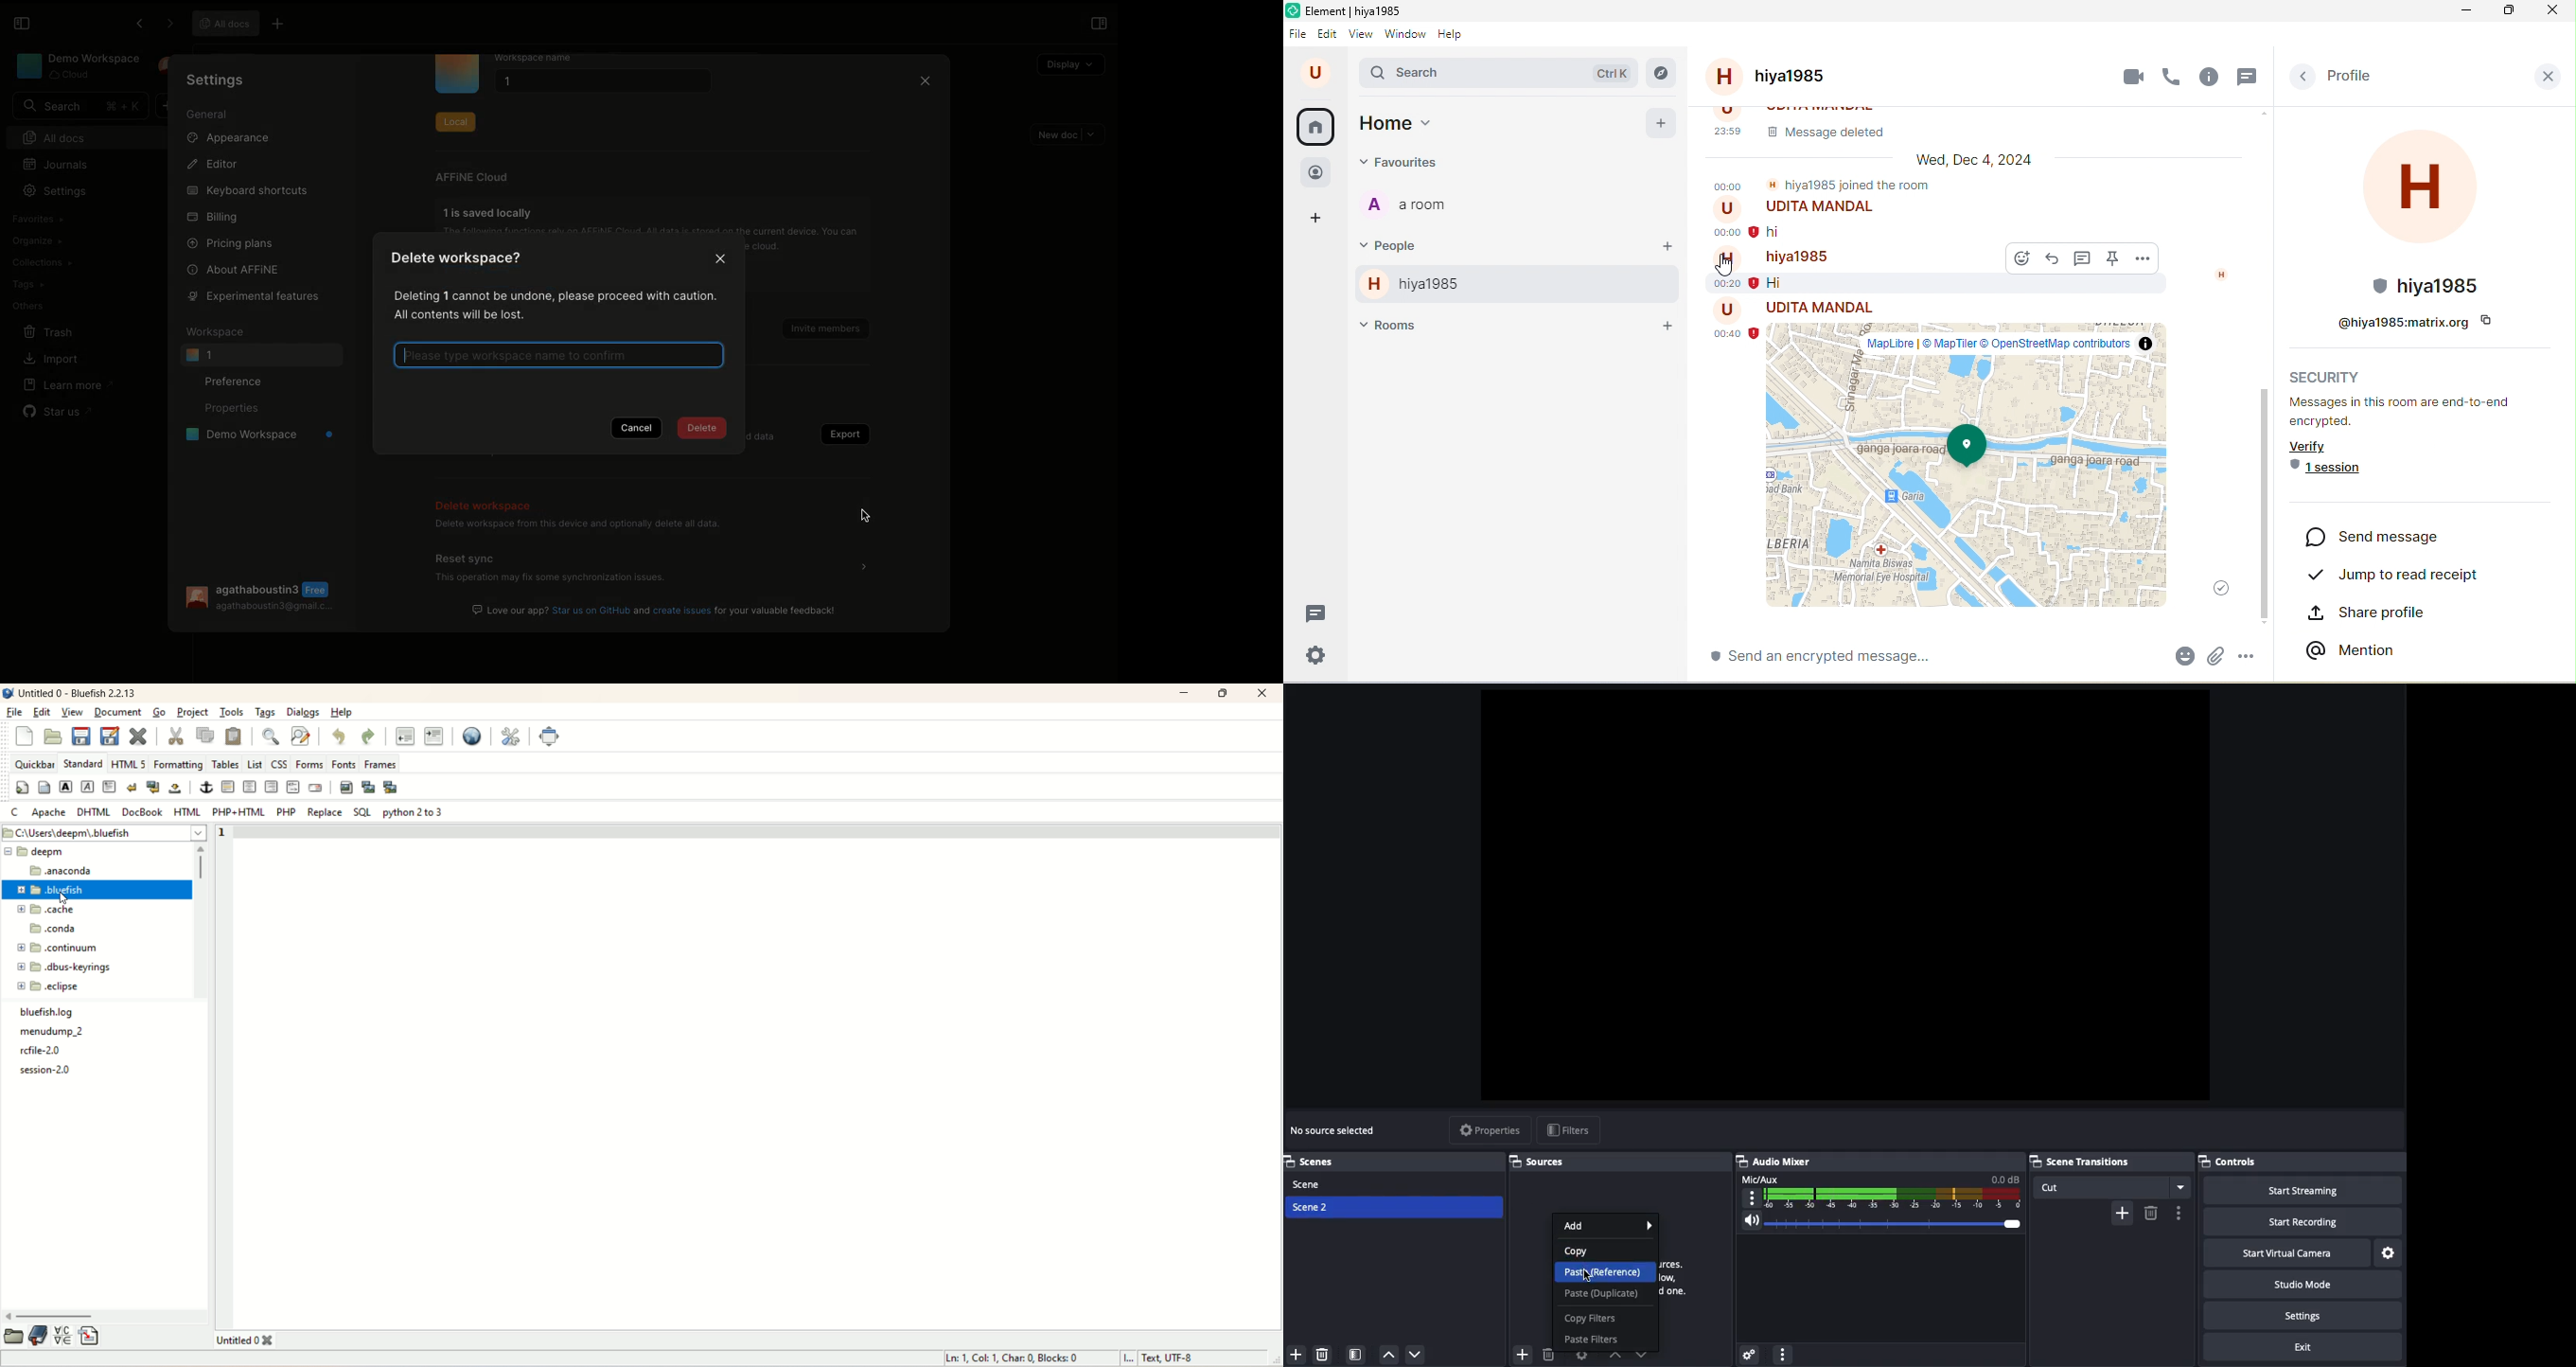 This screenshot has width=2576, height=1372. Describe the element at coordinates (406, 736) in the screenshot. I see `unindent` at that location.